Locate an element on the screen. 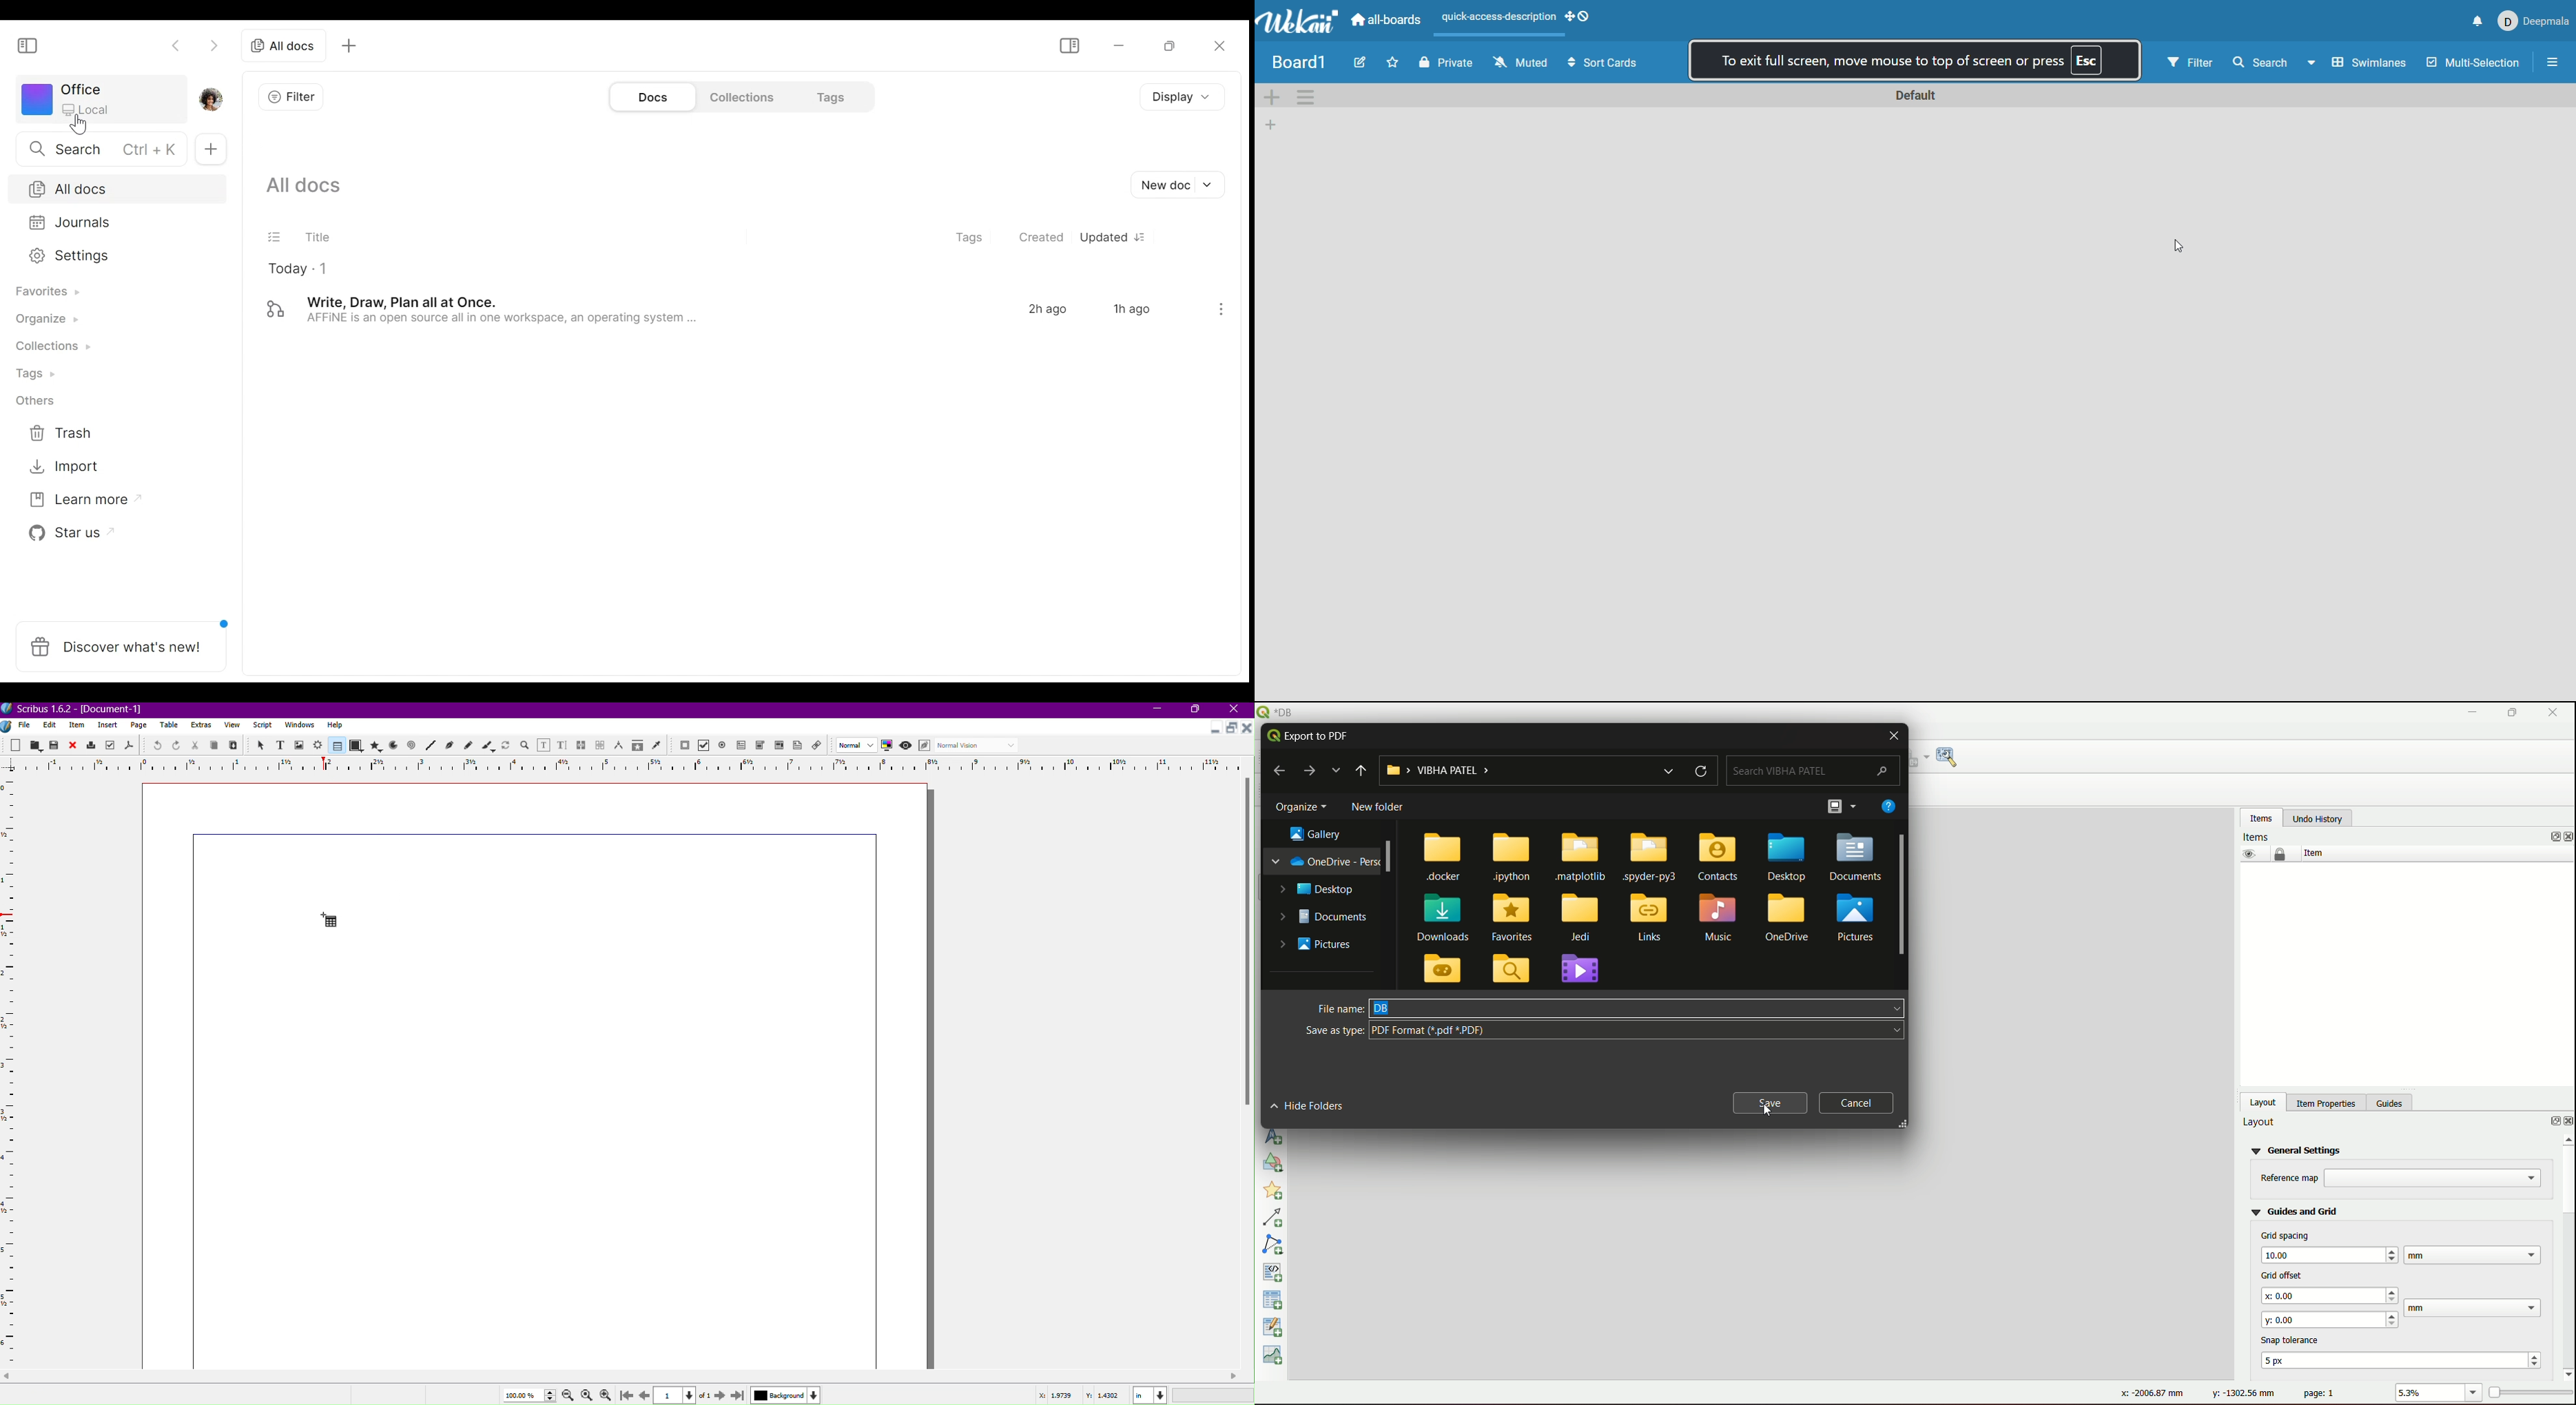 The width and height of the screenshot is (2576, 1428). help is located at coordinates (1891, 808).